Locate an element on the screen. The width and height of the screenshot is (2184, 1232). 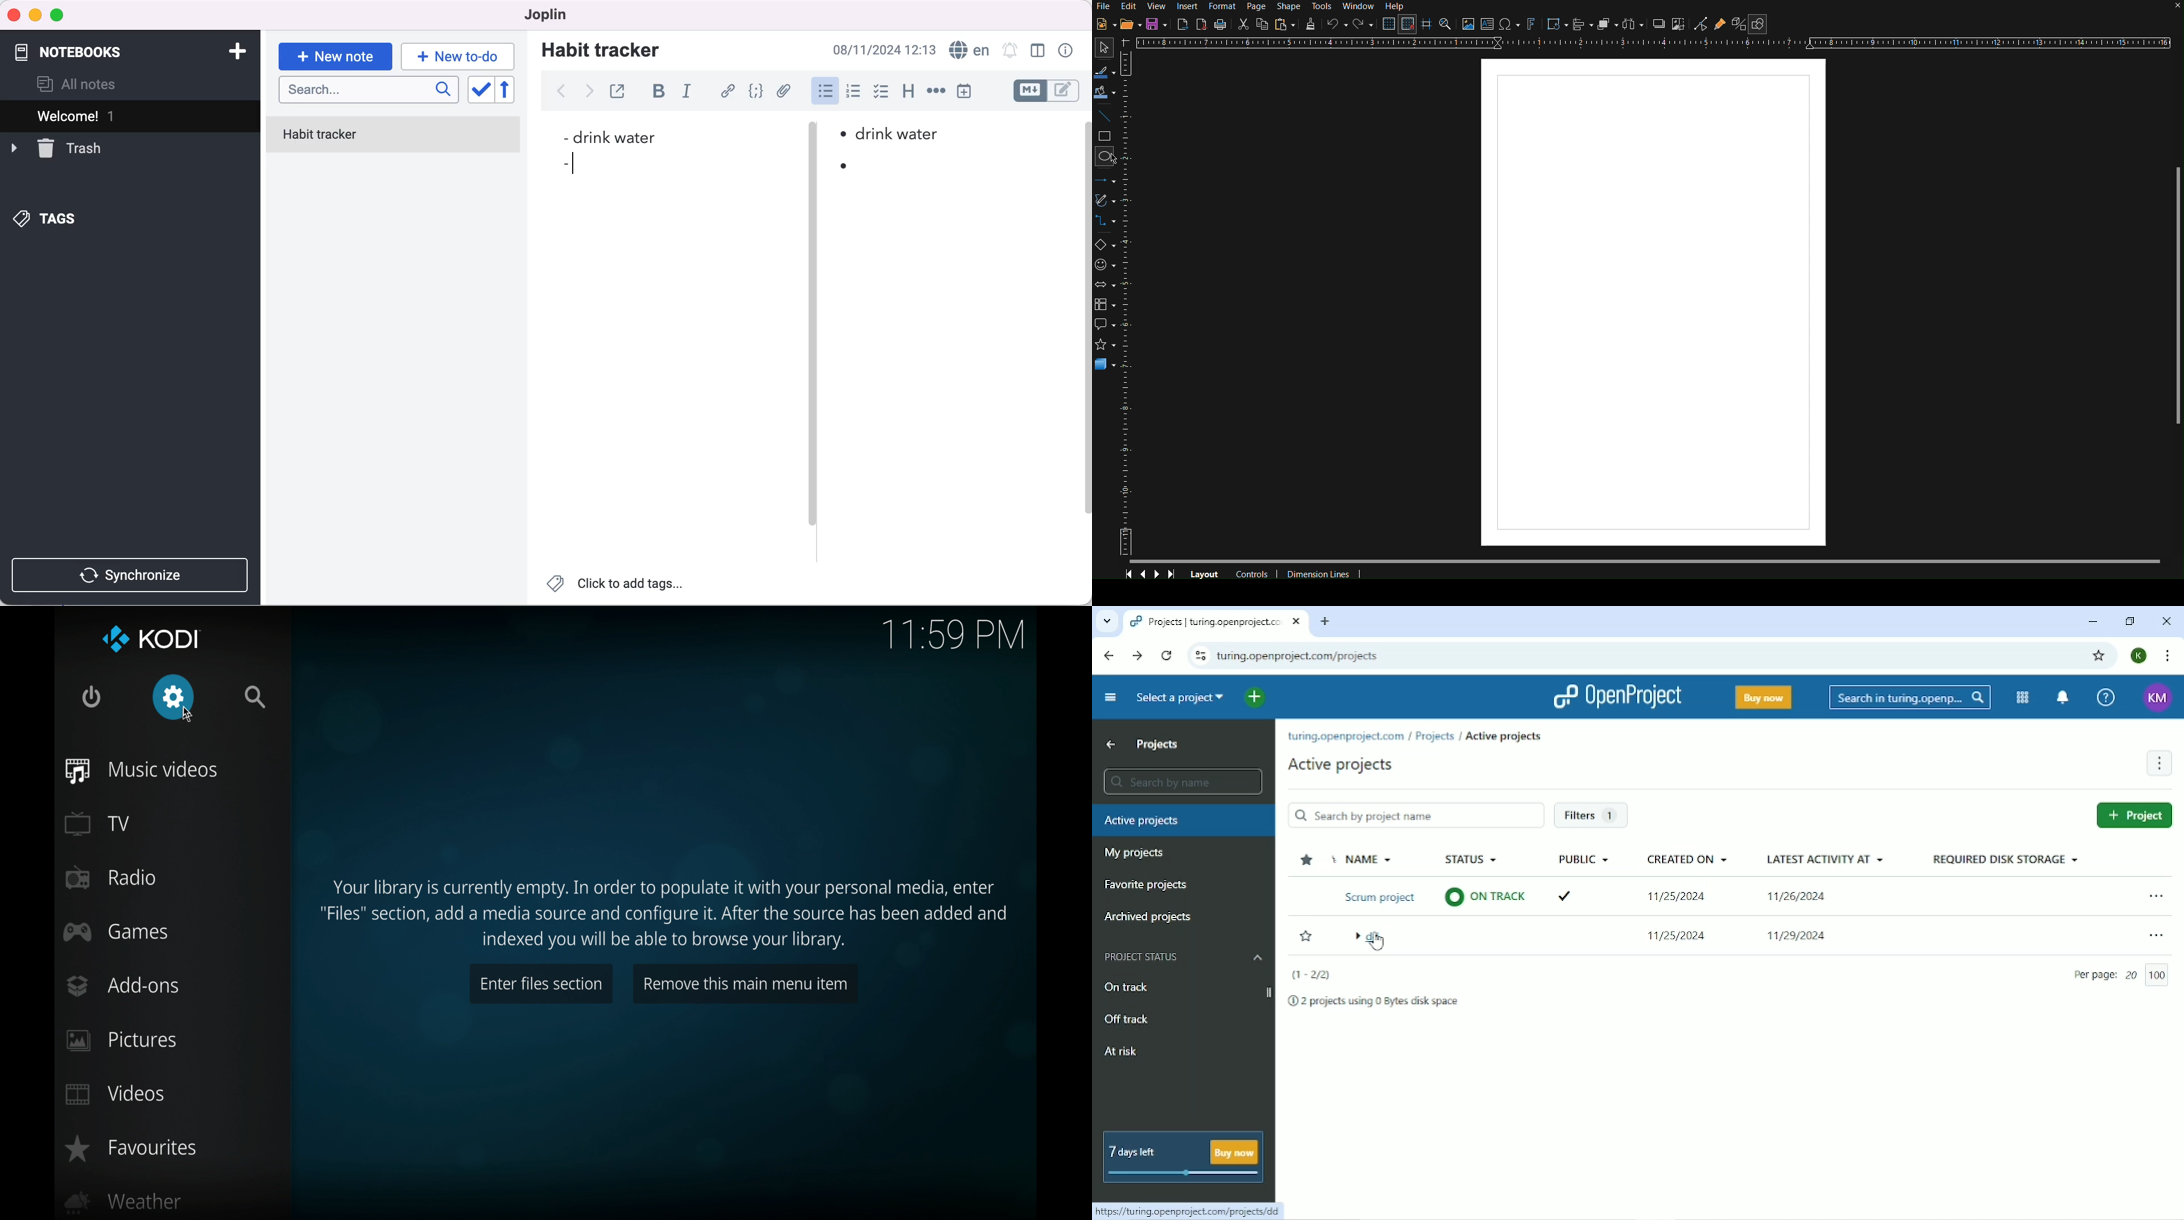
code is located at coordinates (757, 91).